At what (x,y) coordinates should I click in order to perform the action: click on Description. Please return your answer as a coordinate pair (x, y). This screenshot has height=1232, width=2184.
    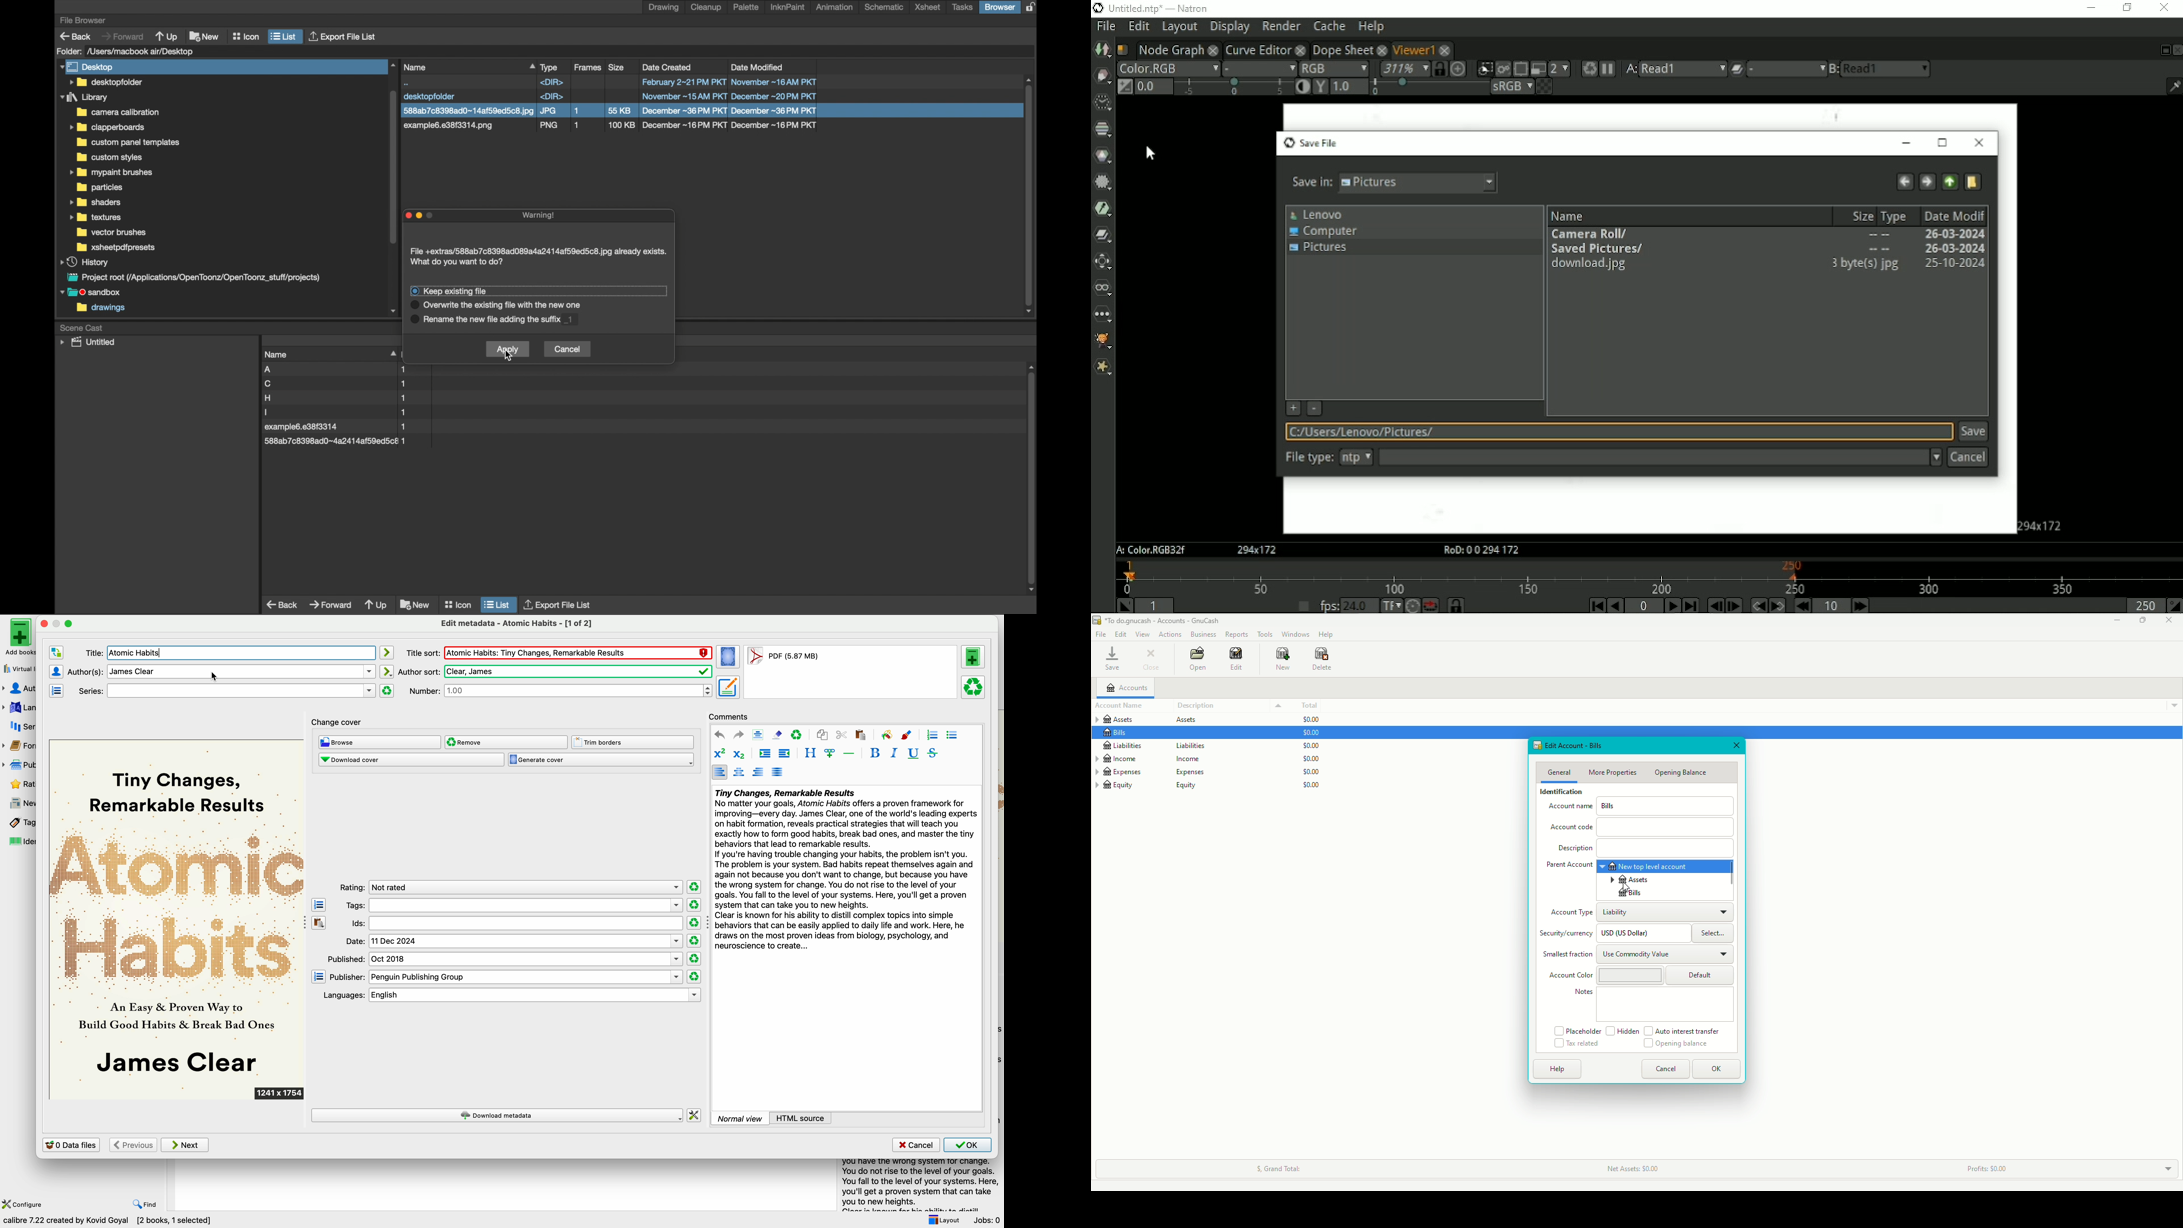
    Looking at the image, I should click on (1645, 847).